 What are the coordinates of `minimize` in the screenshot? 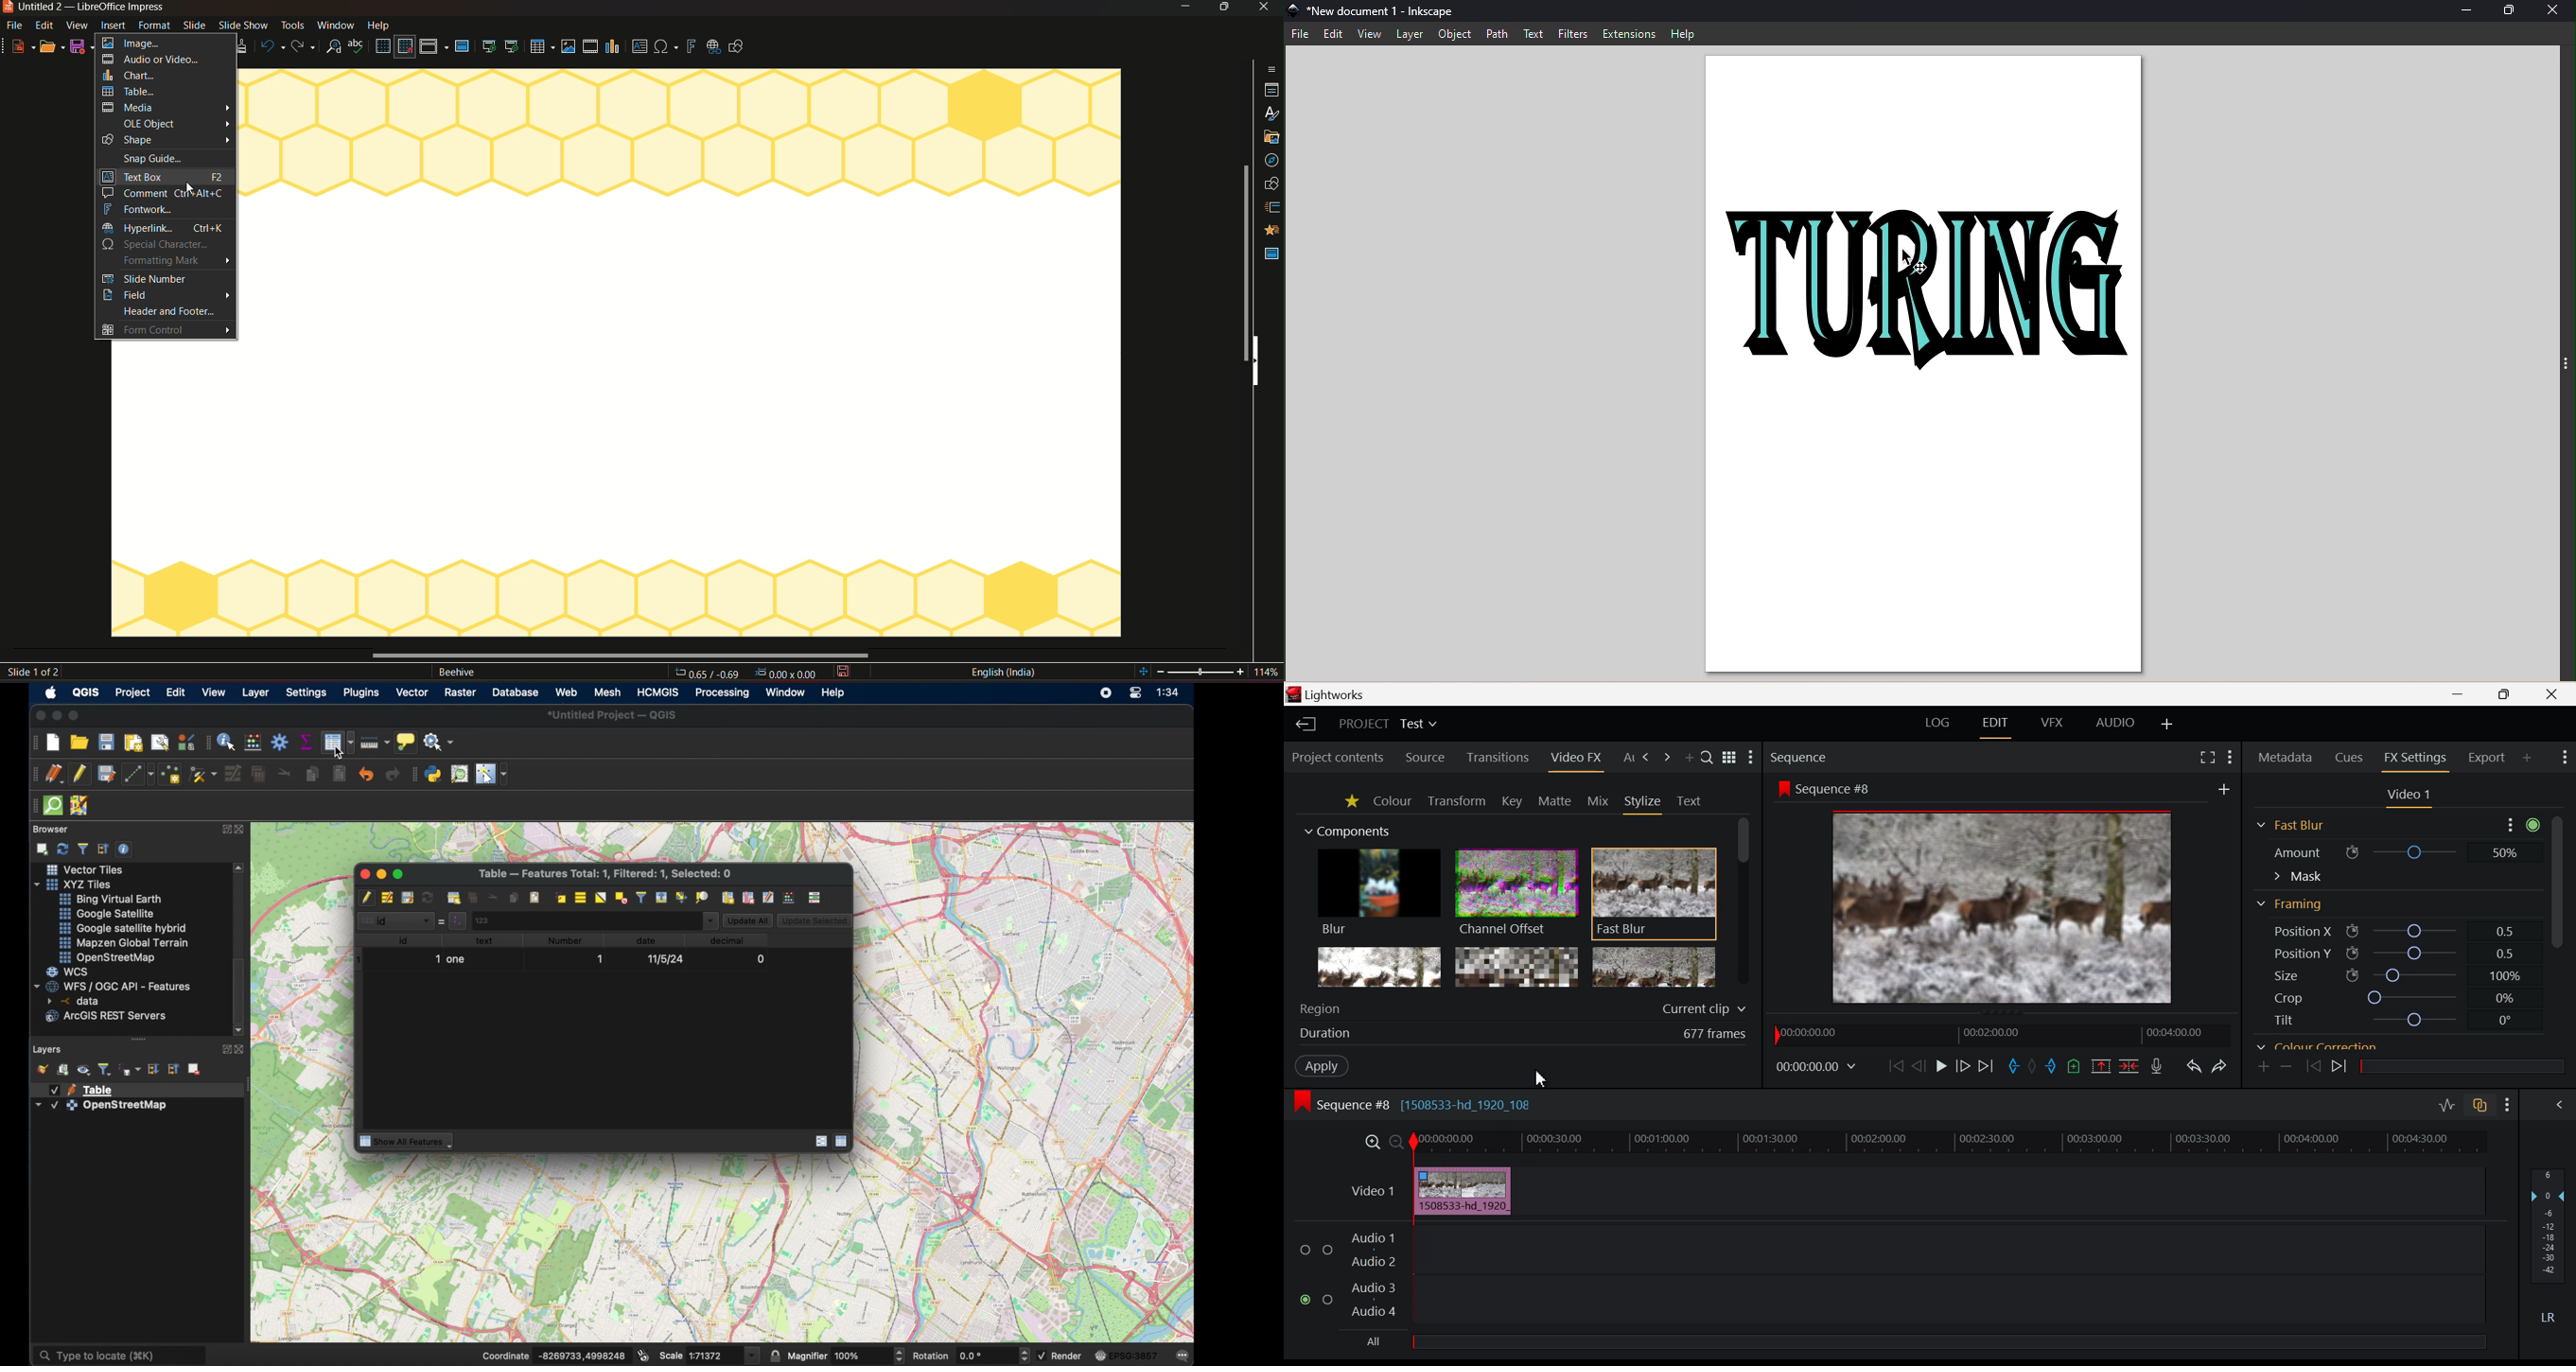 It's located at (381, 873).